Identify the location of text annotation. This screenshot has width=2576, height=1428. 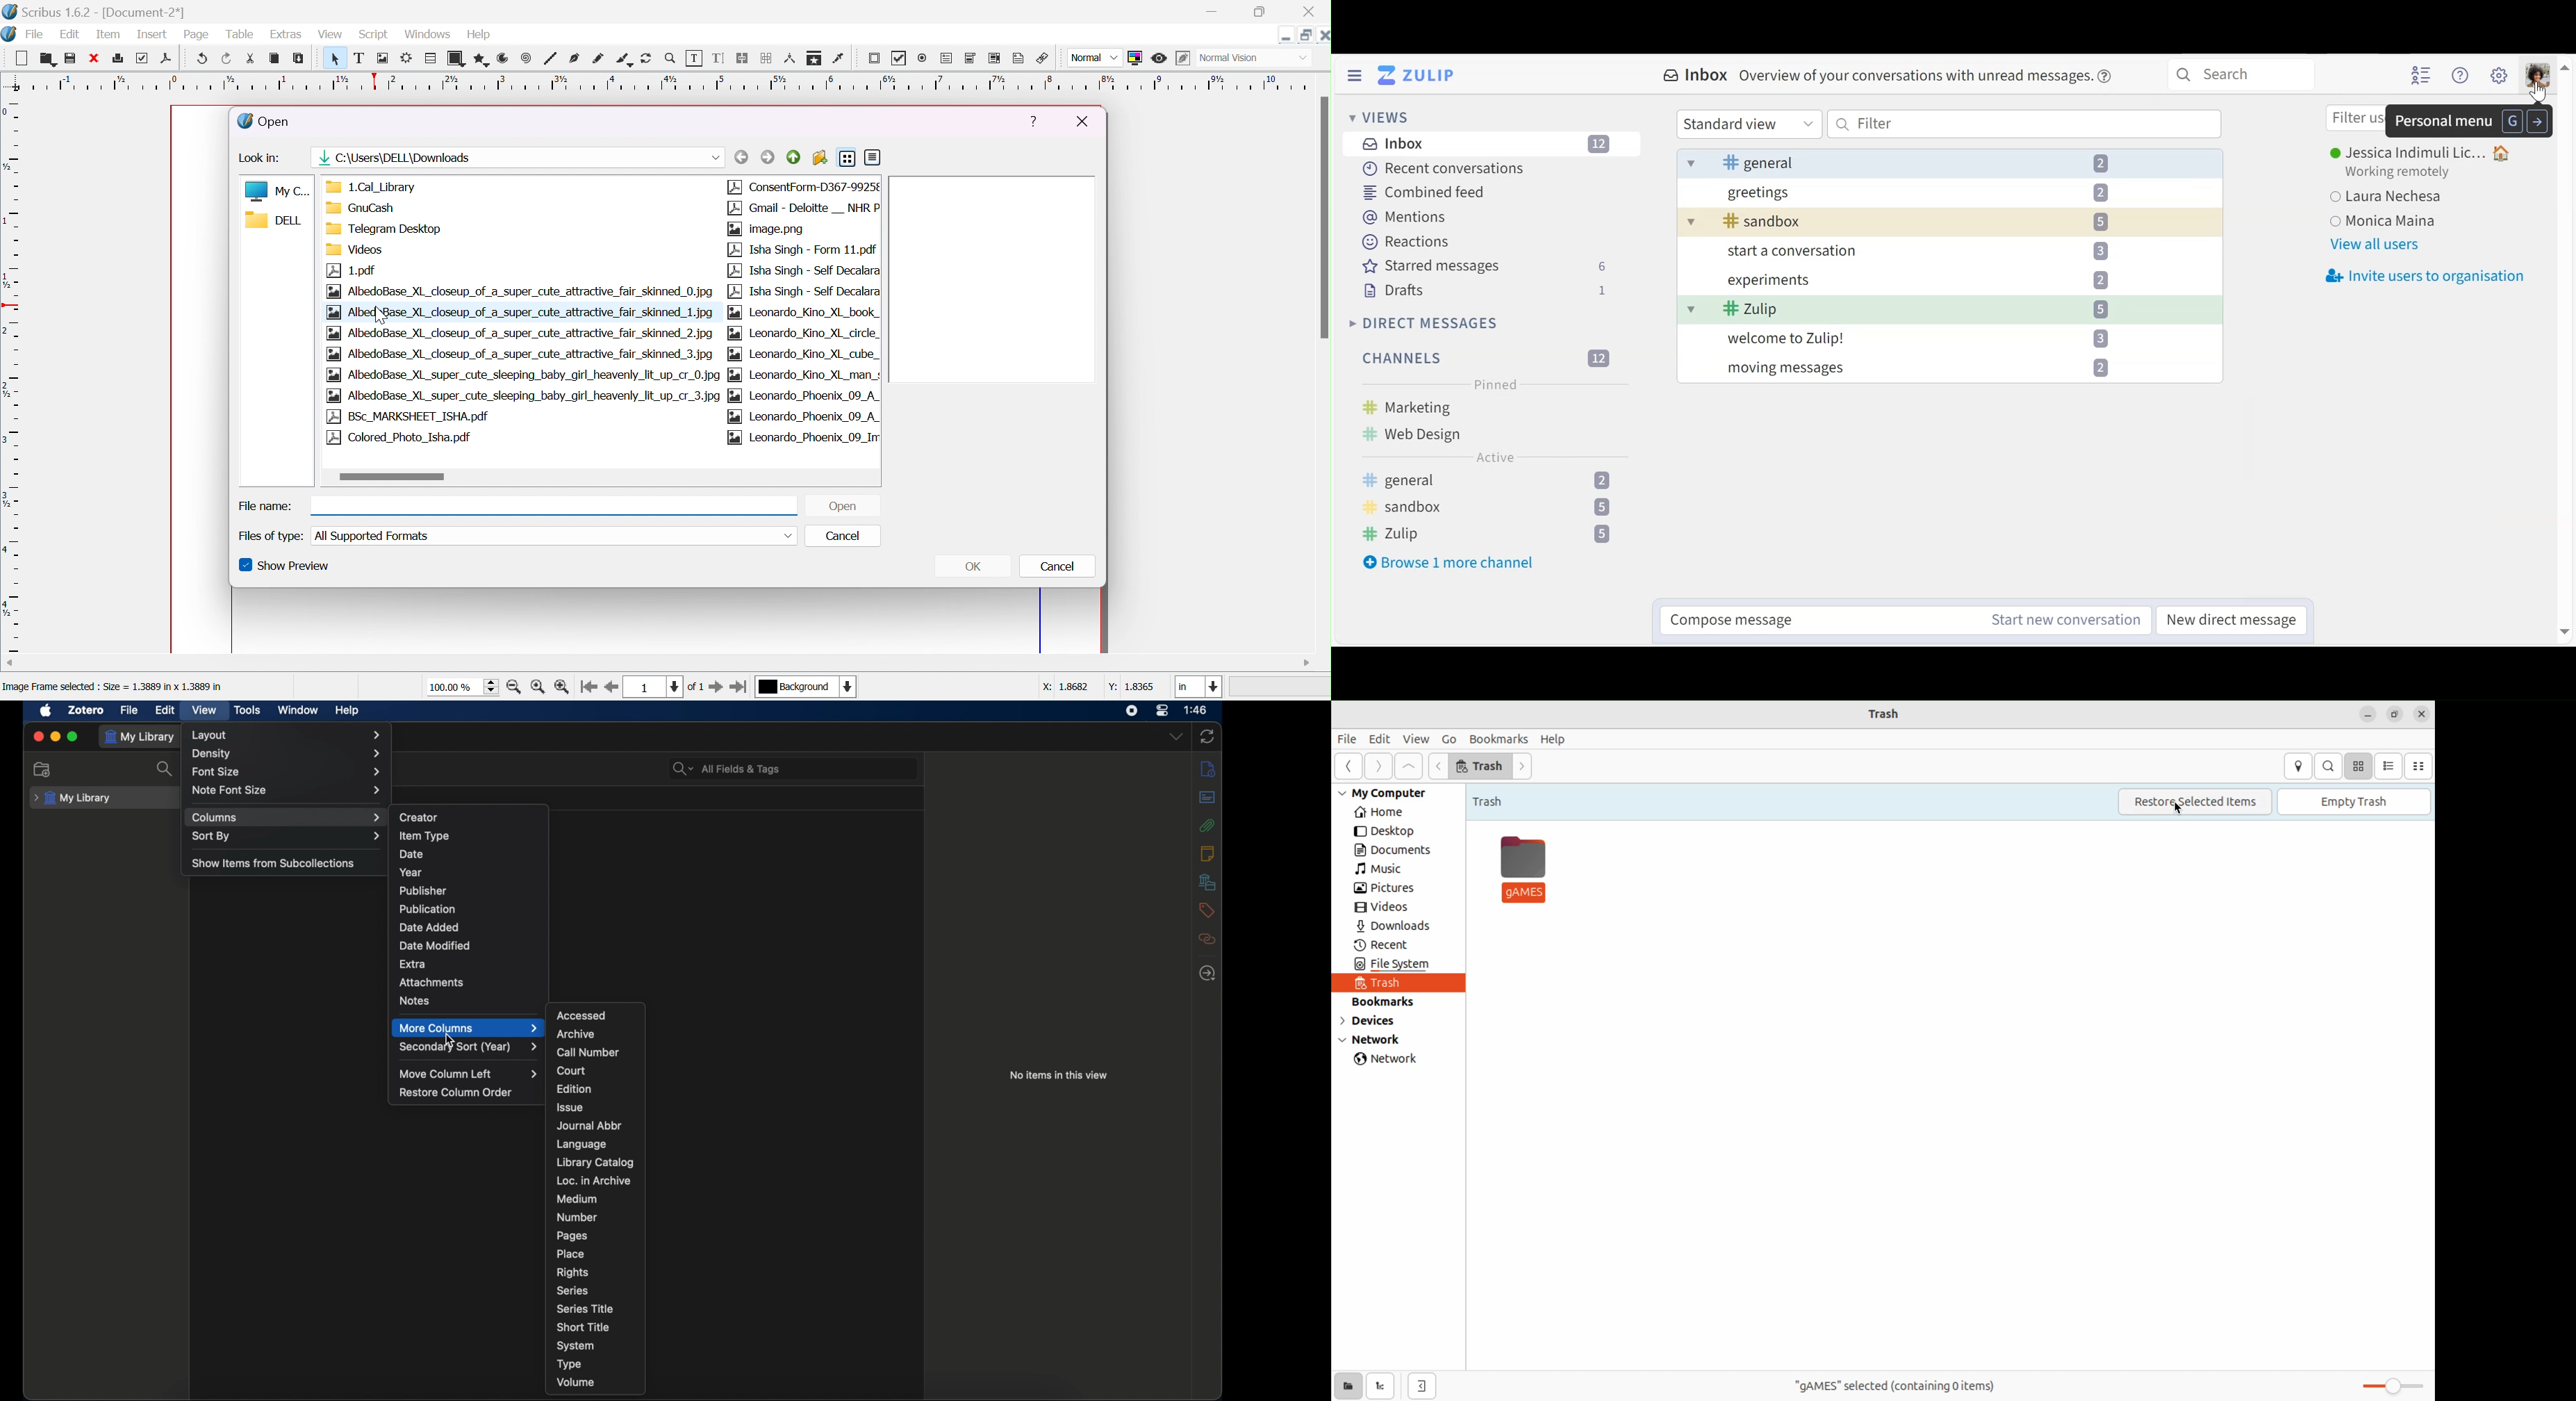
(1019, 56).